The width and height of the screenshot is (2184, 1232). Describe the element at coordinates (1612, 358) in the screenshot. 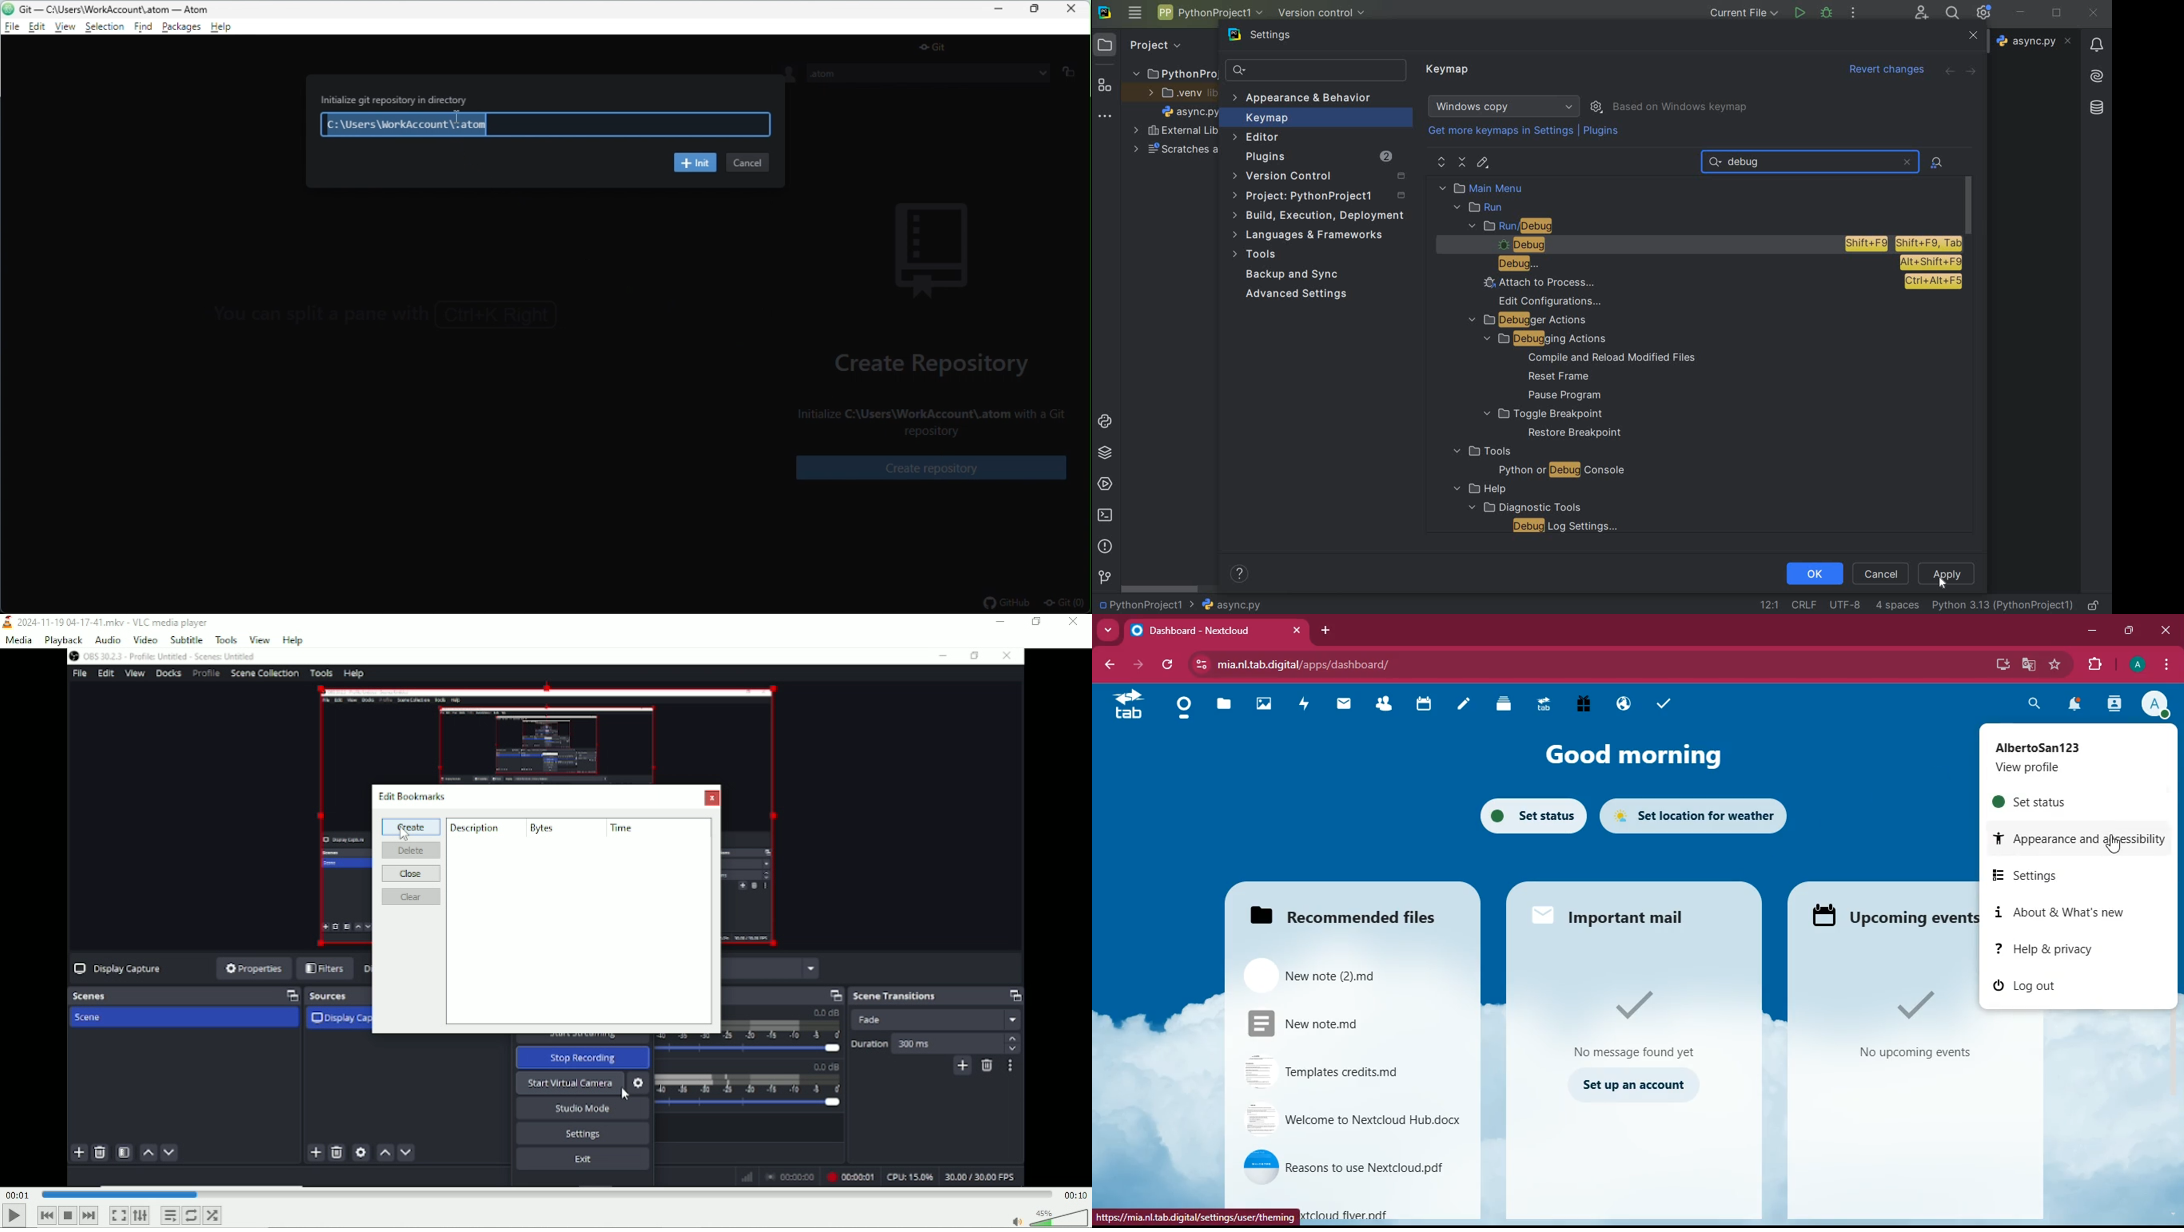

I see `compile and reload modified files` at that location.